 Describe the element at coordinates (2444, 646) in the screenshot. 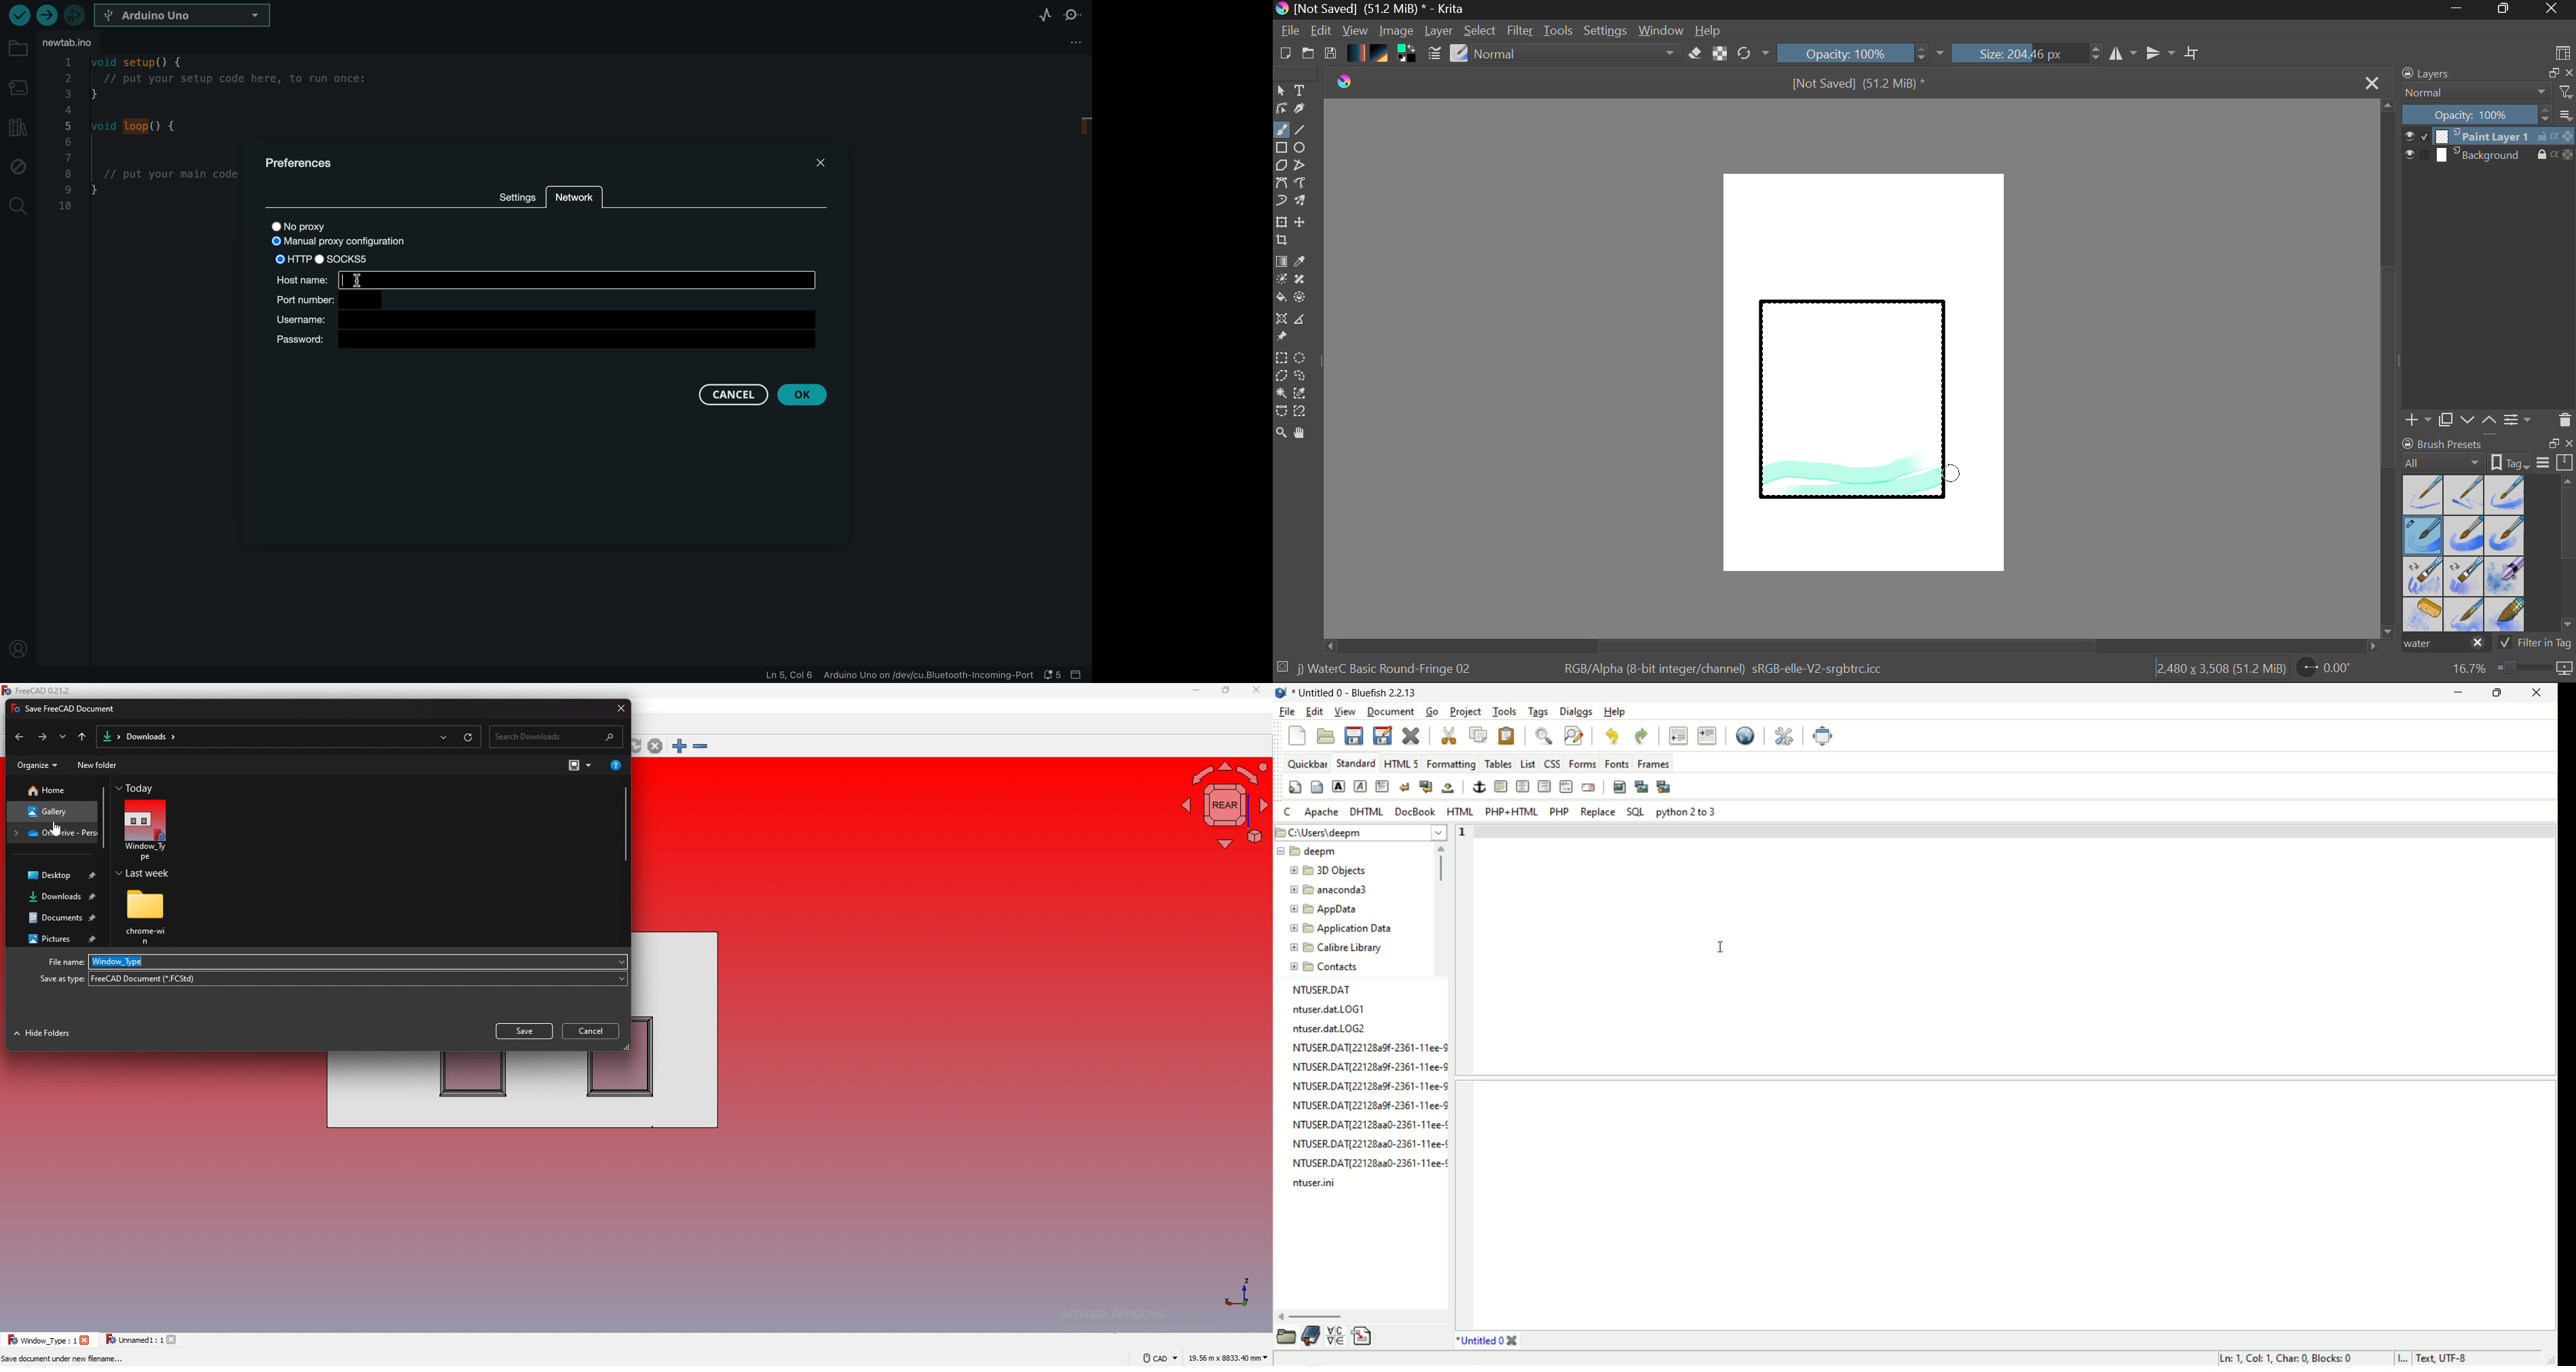

I see `"water" search in brush presets` at that location.